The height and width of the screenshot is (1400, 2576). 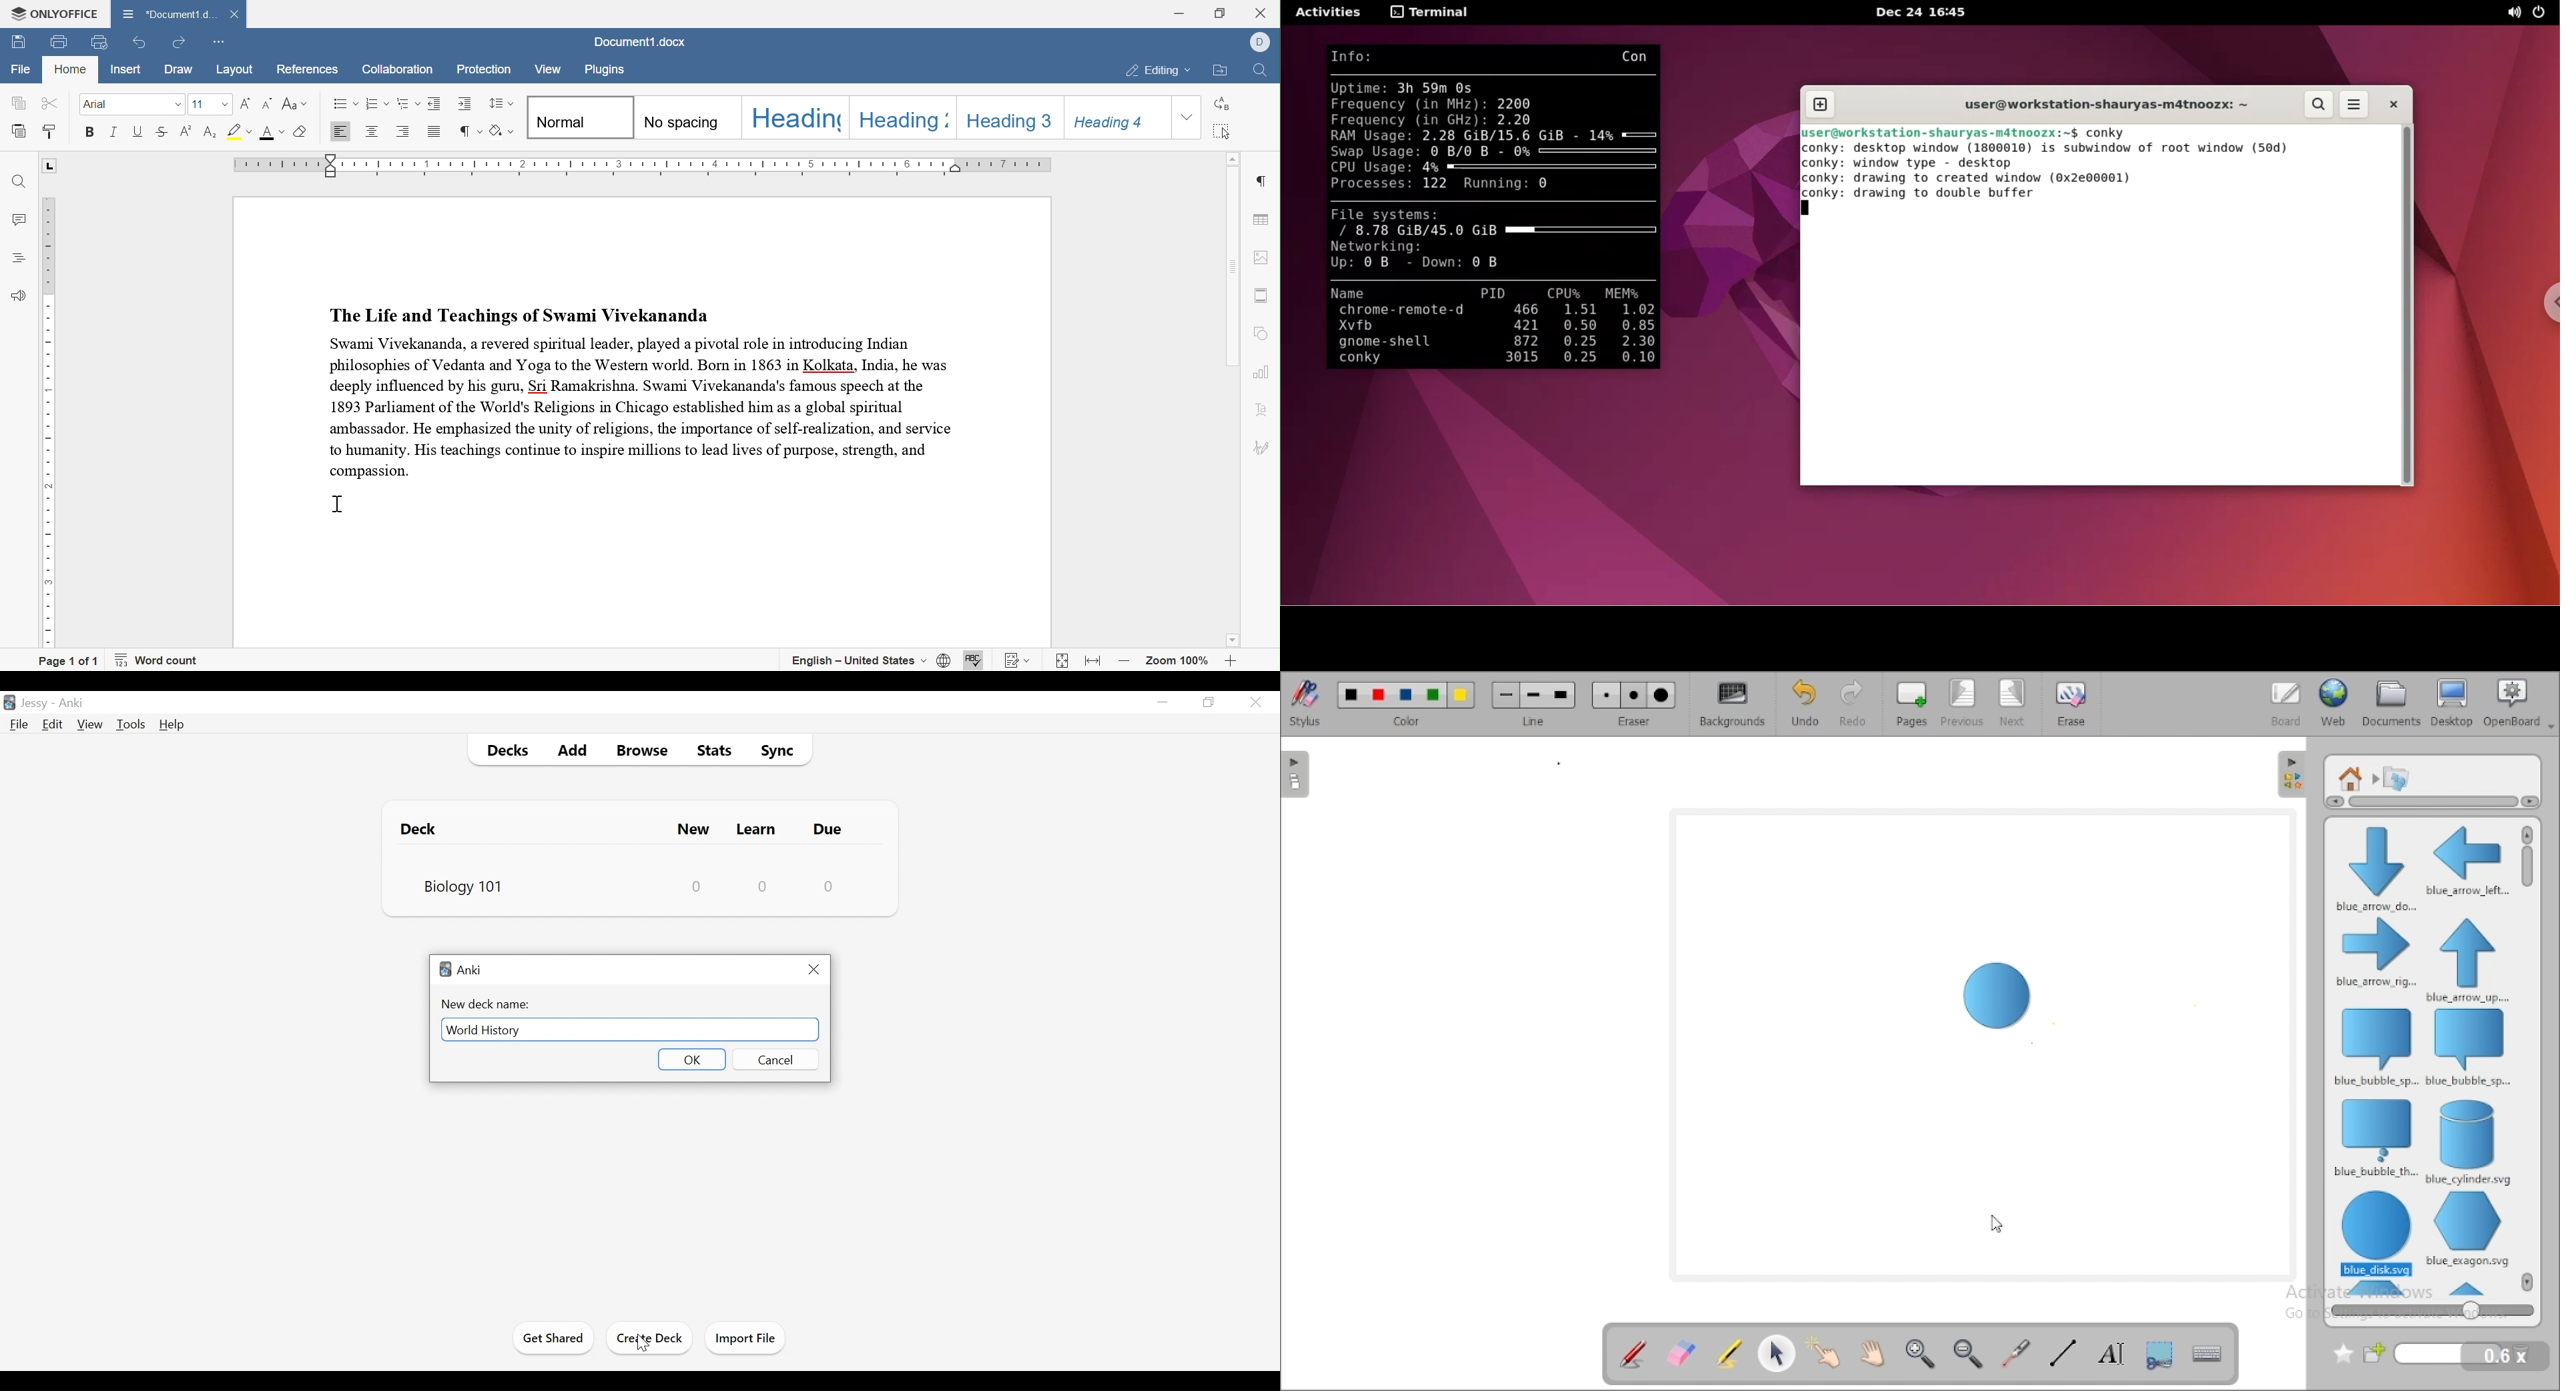 I want to click on italic, so click(x=115, y=132).